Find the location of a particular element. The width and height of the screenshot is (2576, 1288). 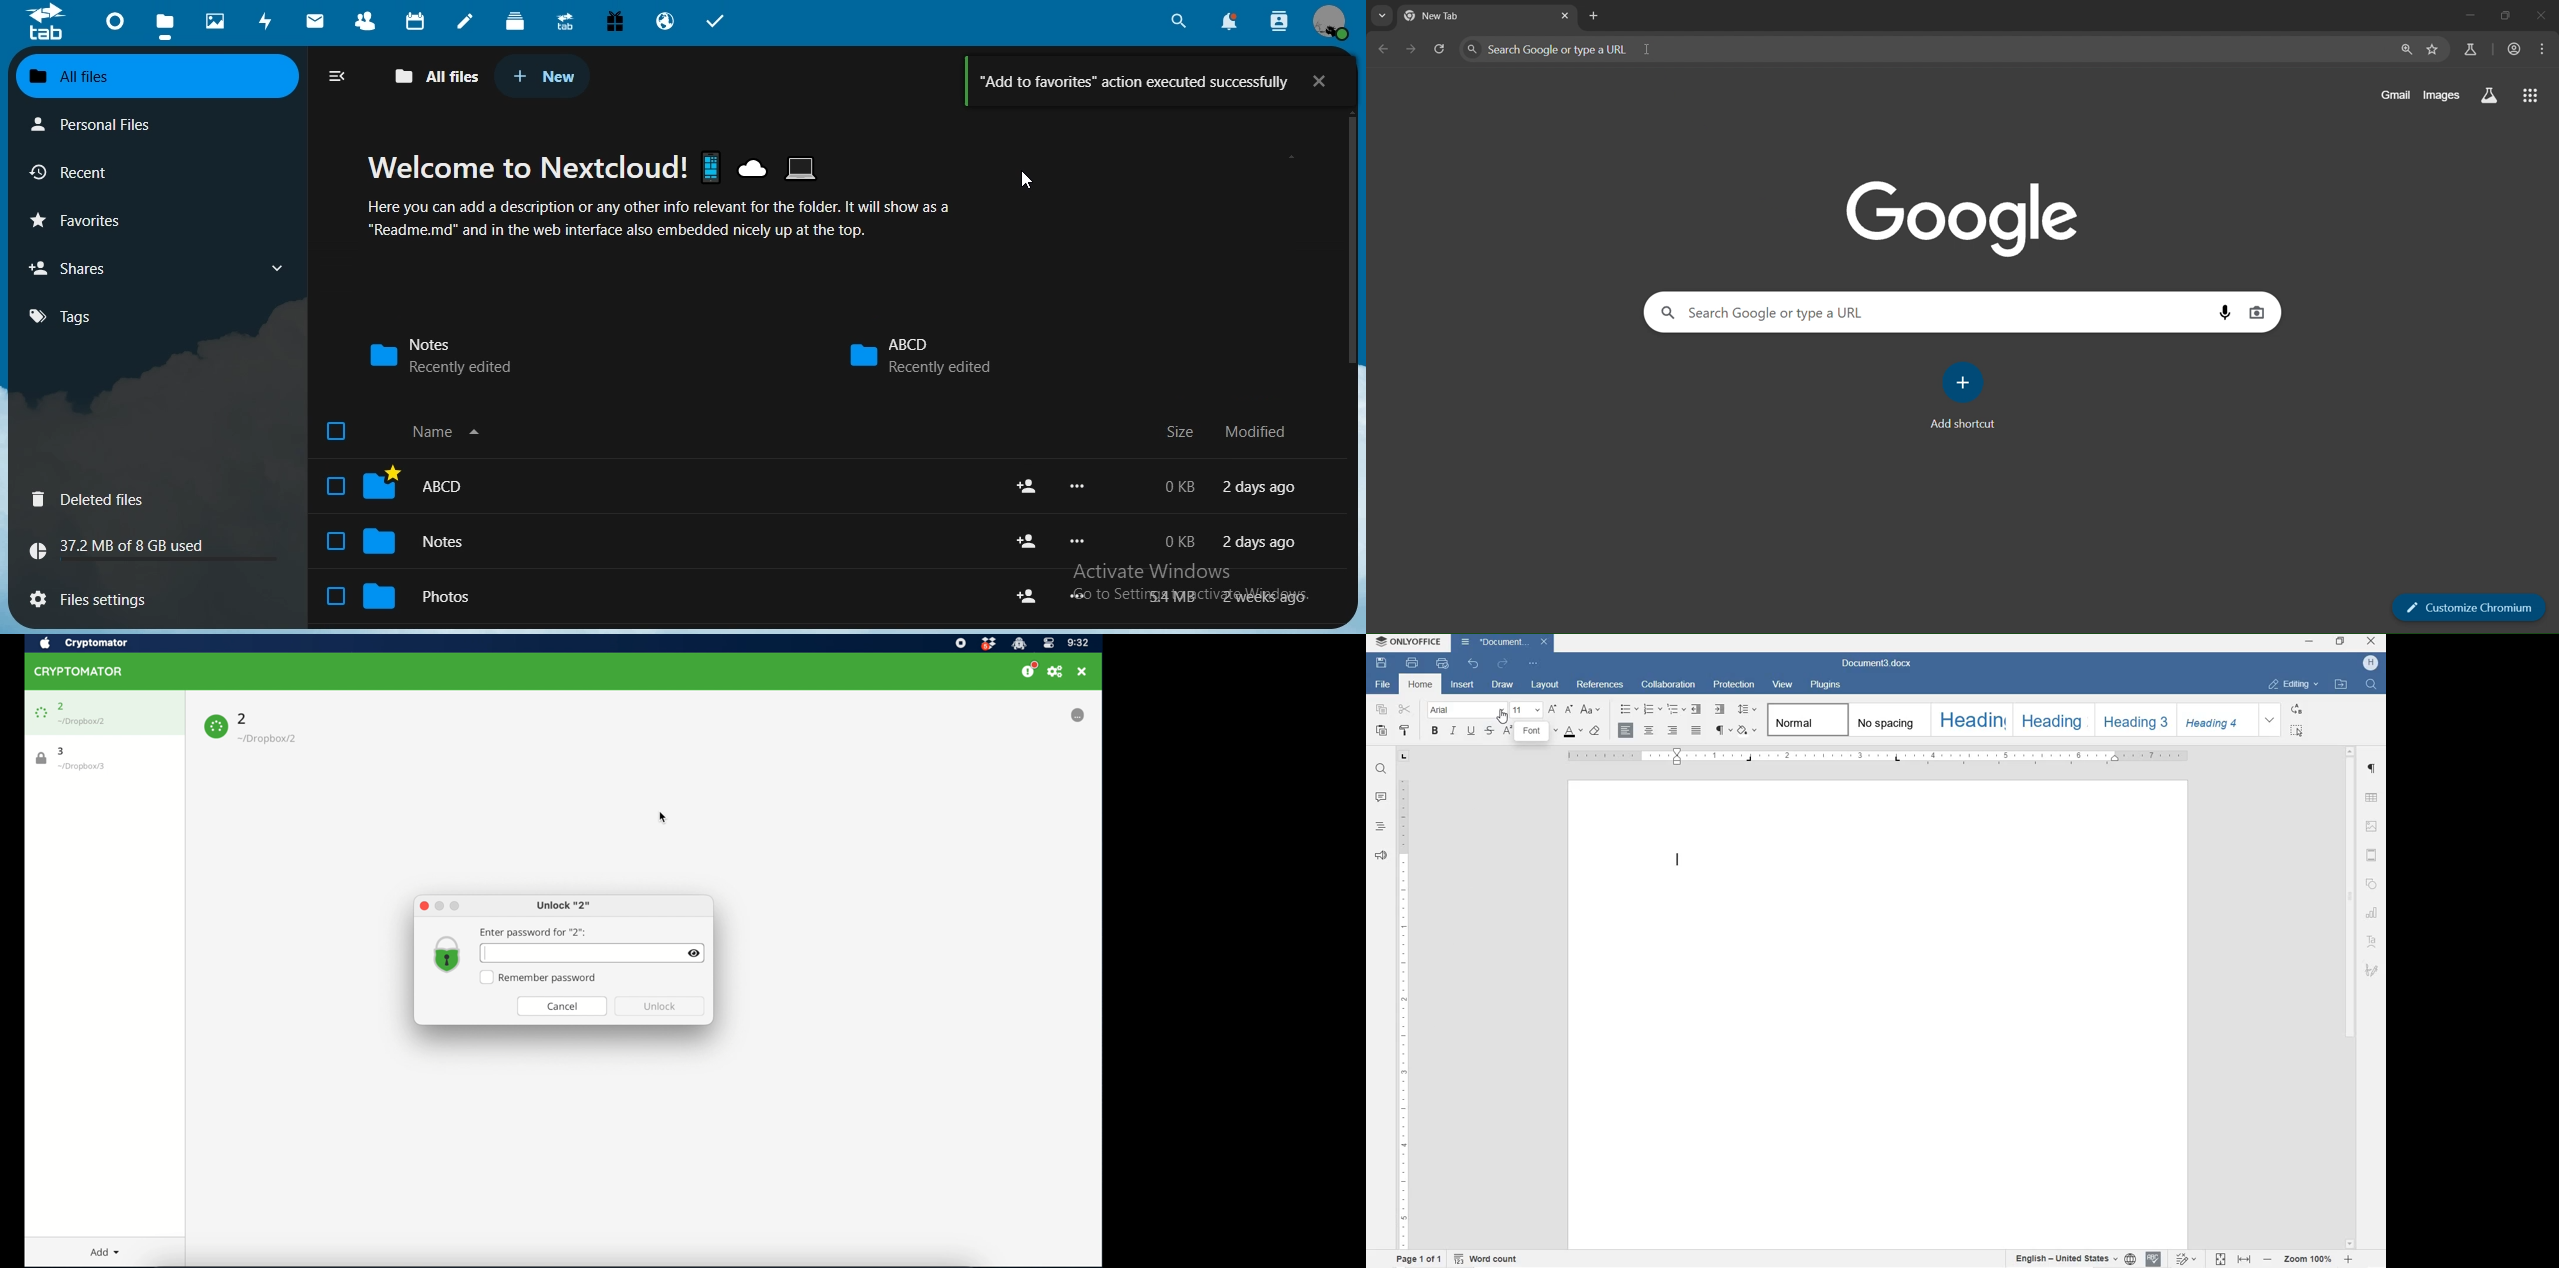

upgrade trial is located at coordinates (562, 20).